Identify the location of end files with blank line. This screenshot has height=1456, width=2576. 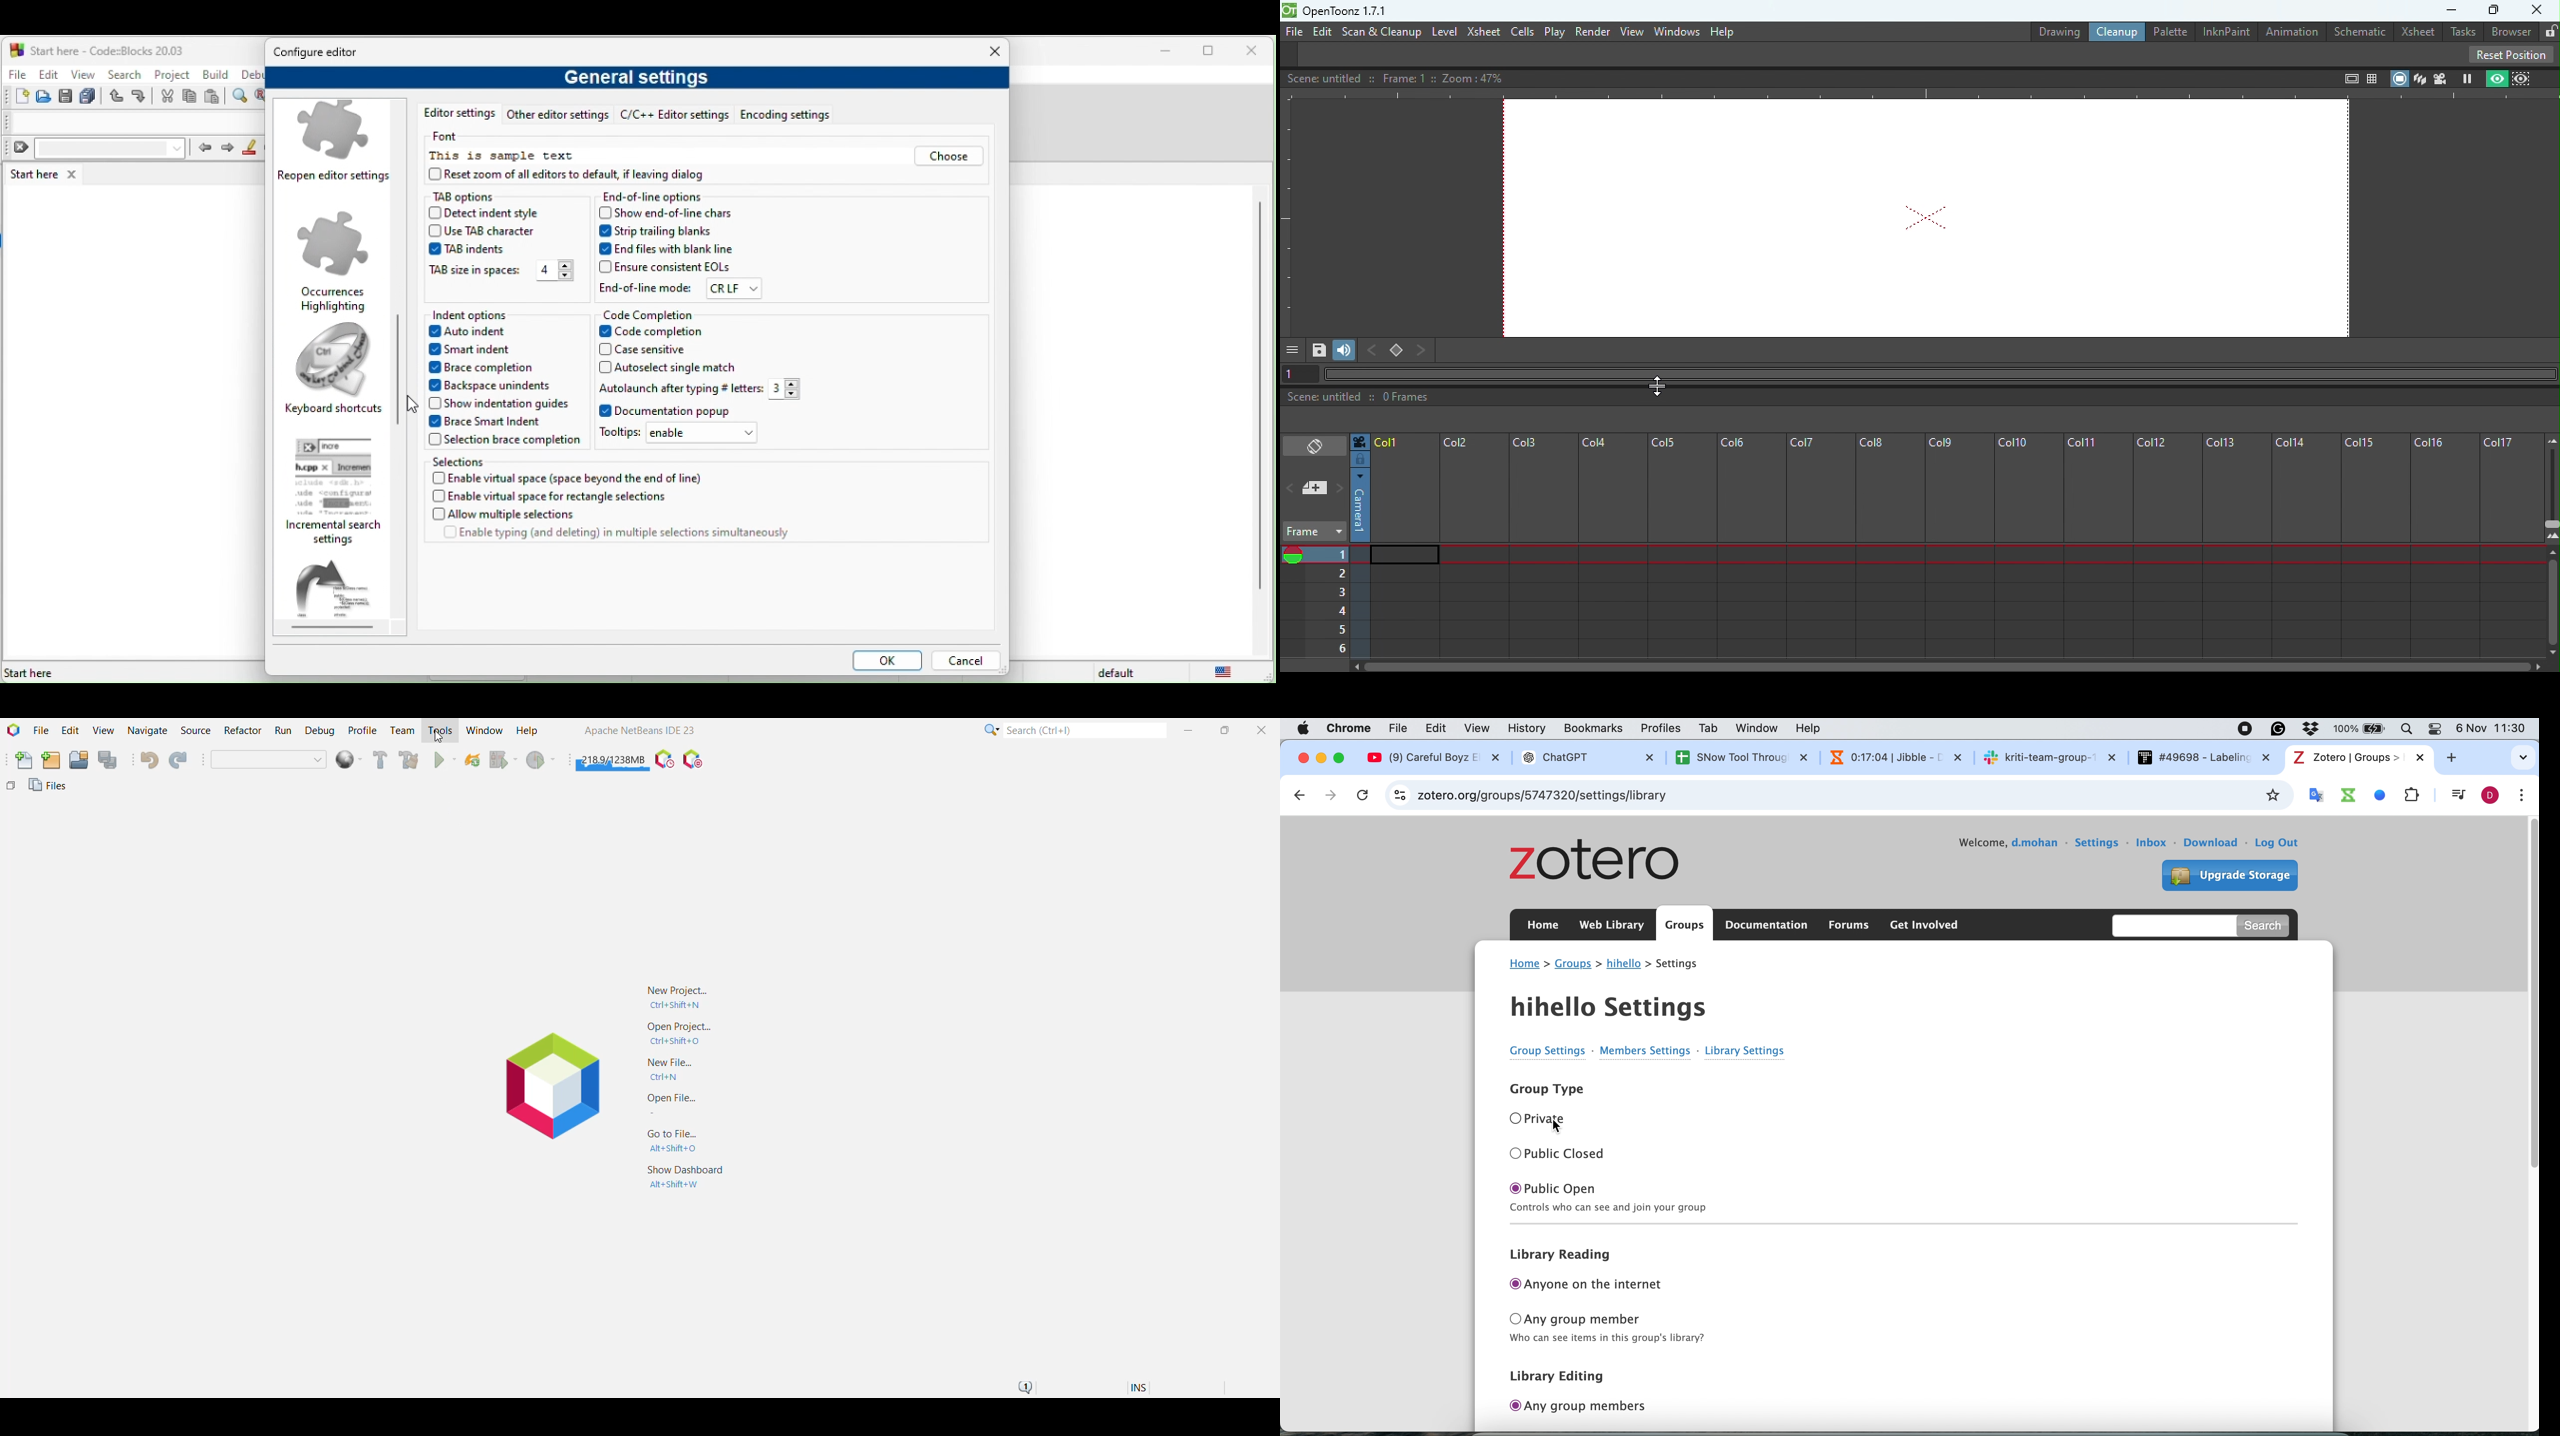
(669, 249).